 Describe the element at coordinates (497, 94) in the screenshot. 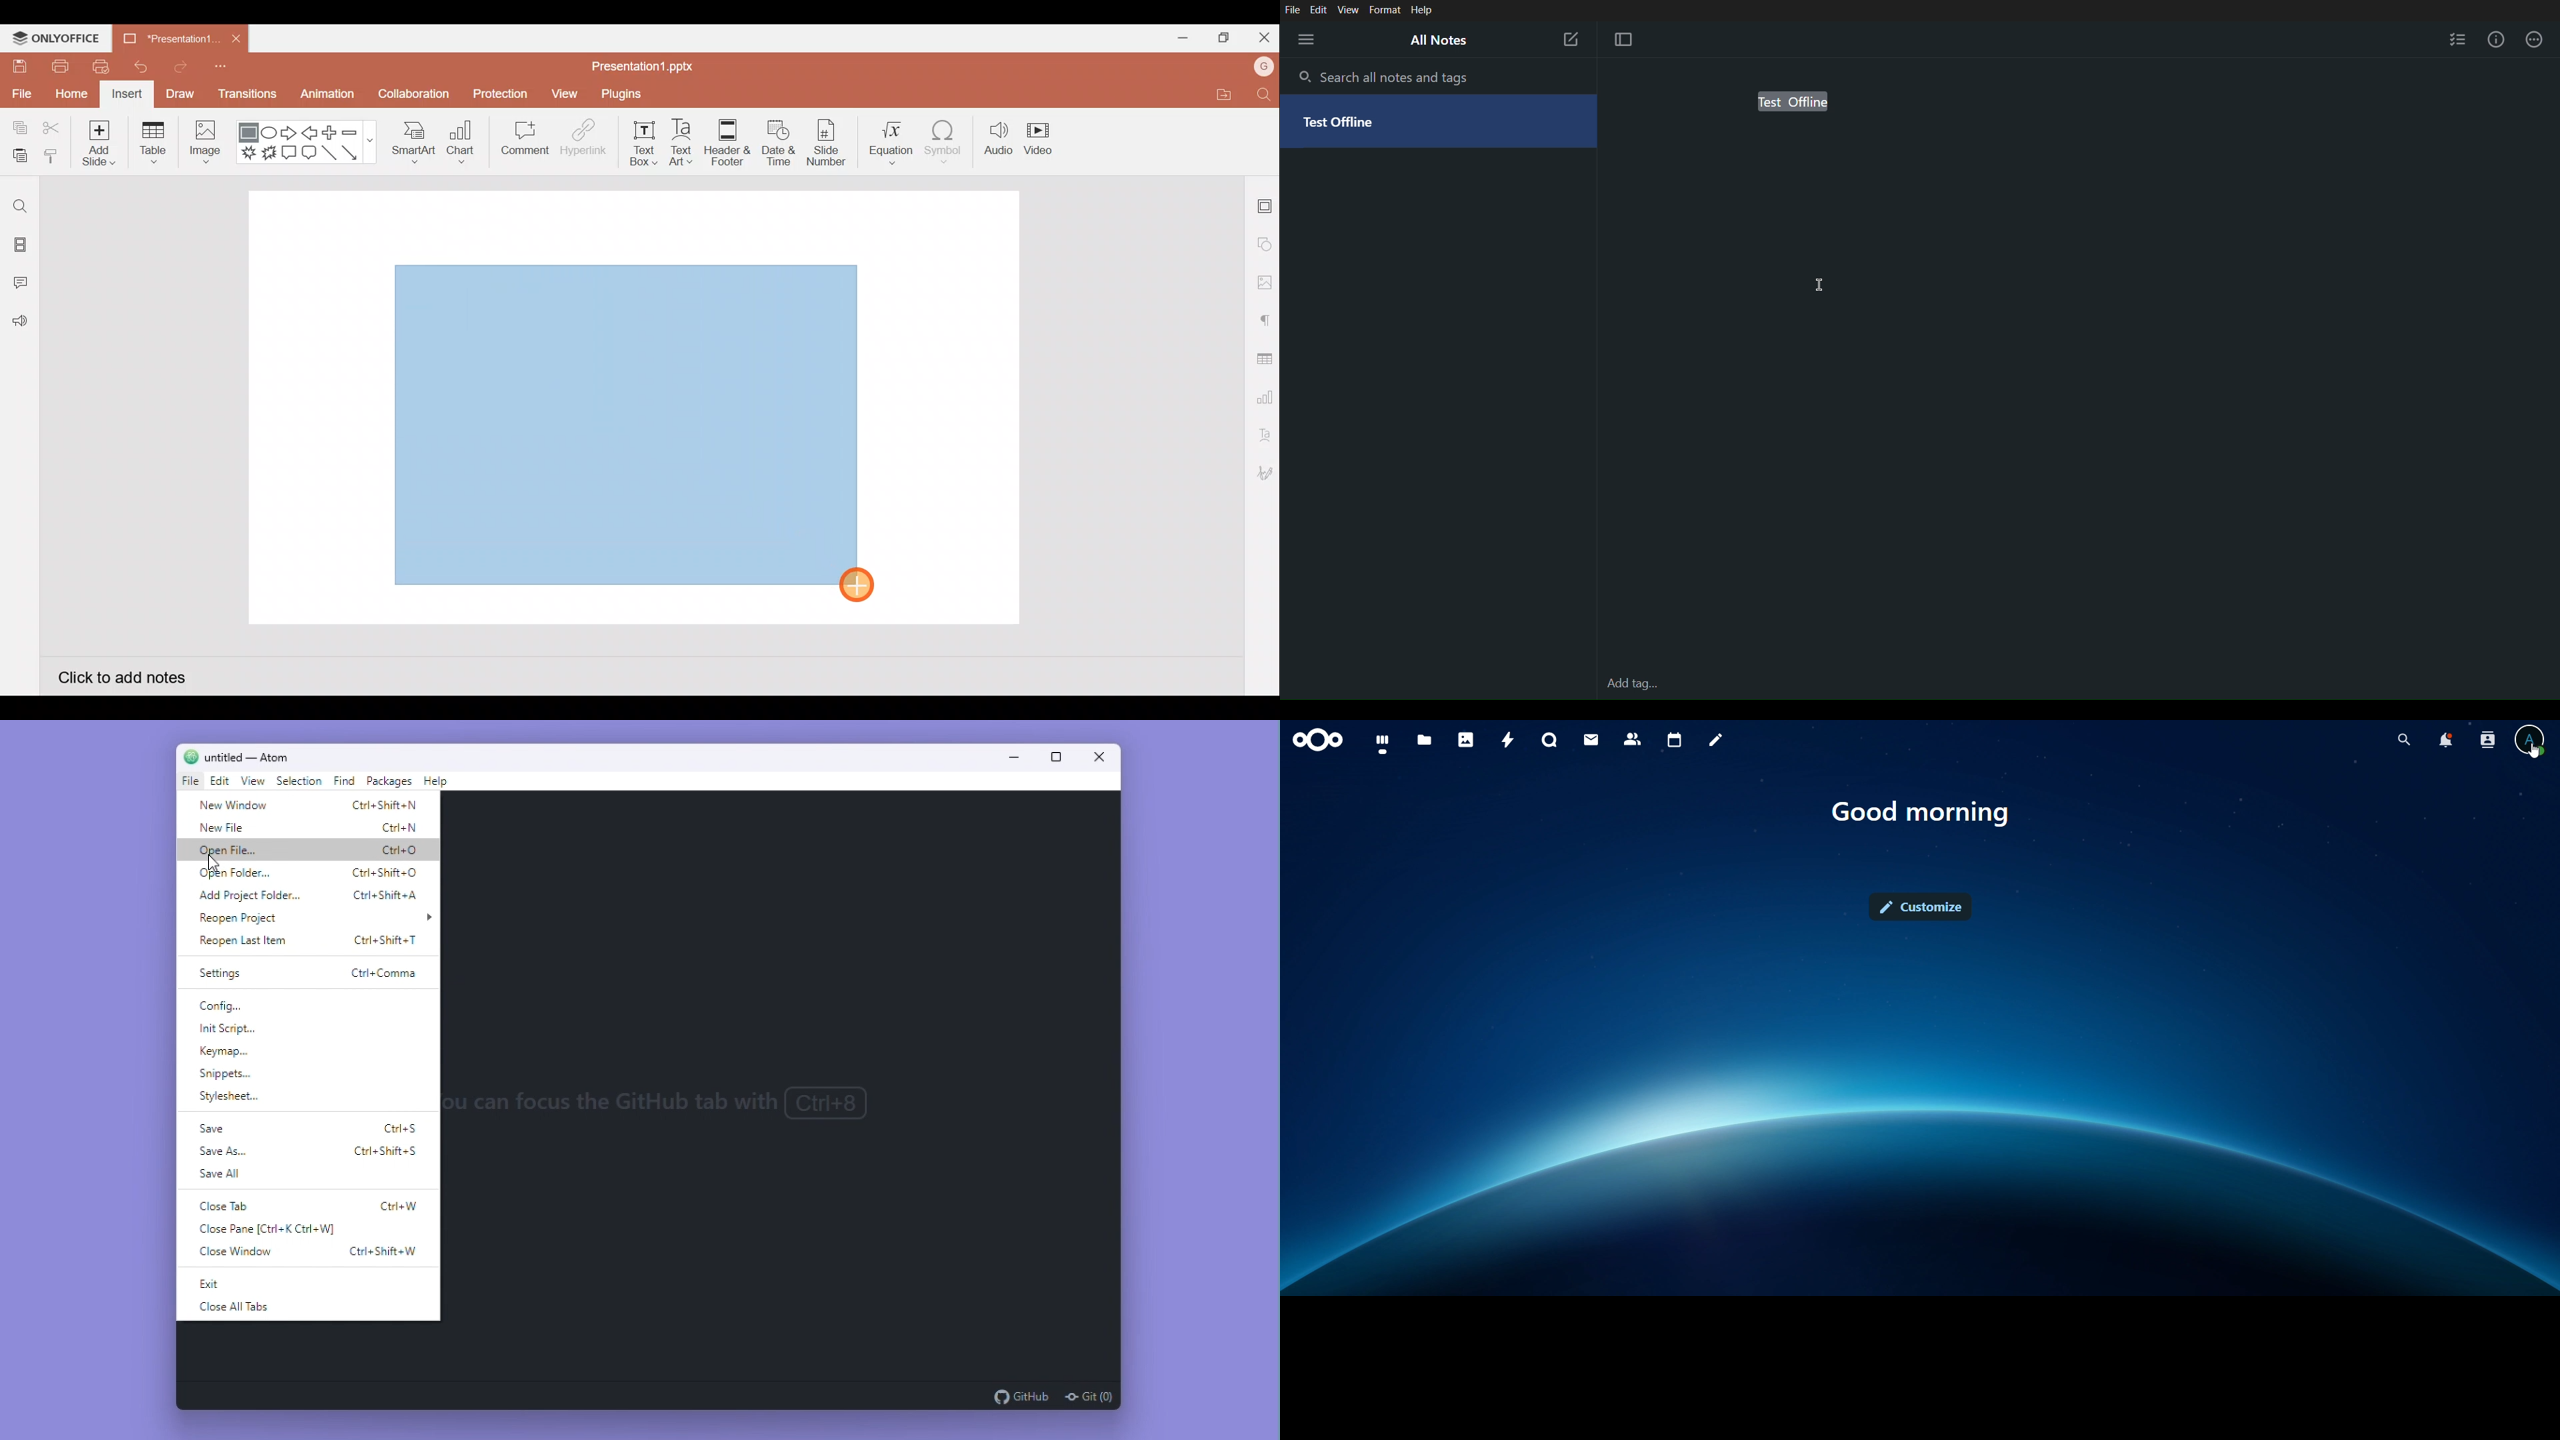

I see `Protection` at that location.